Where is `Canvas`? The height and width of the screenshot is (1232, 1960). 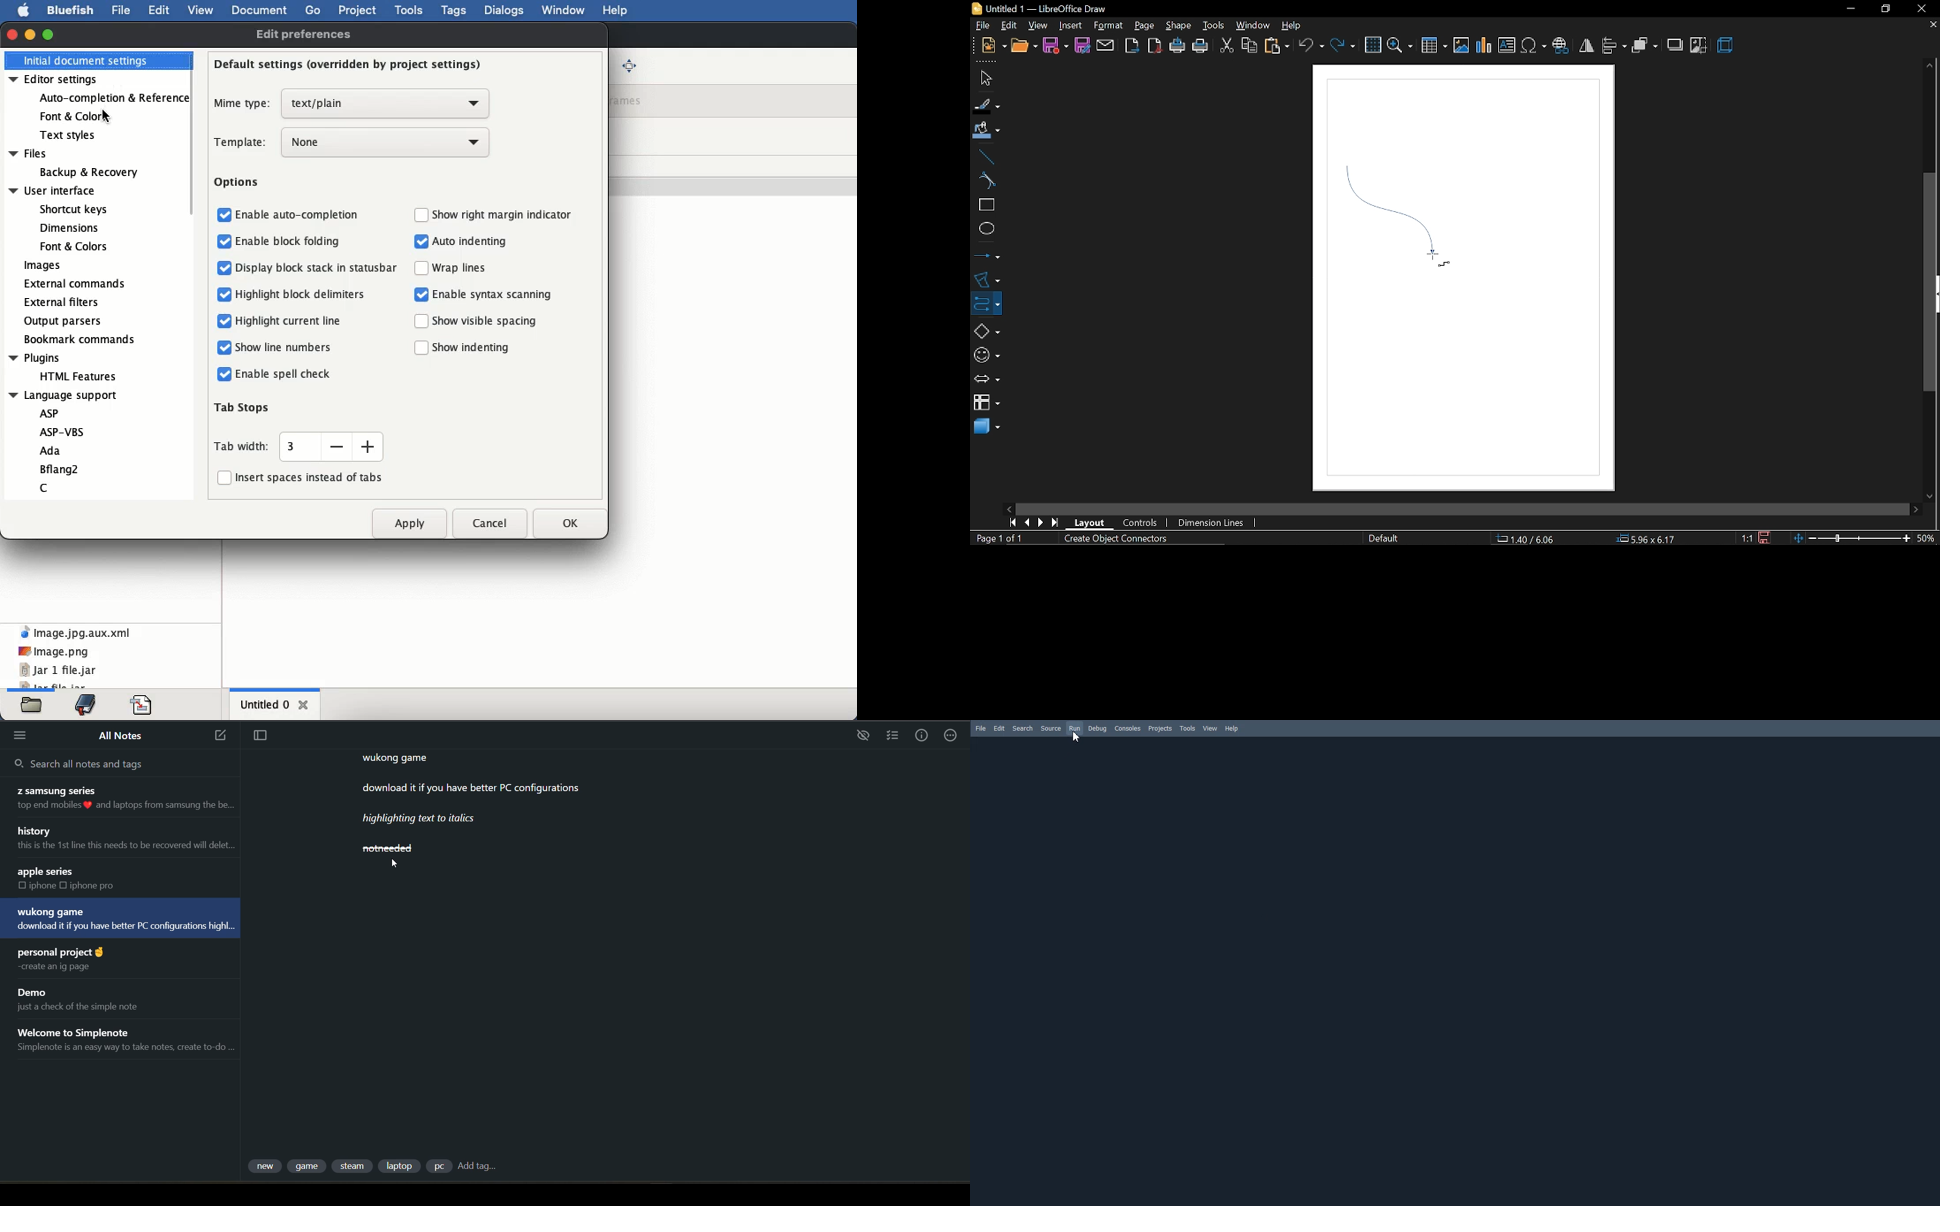
Canvas is located at coordinates (1464, 280).